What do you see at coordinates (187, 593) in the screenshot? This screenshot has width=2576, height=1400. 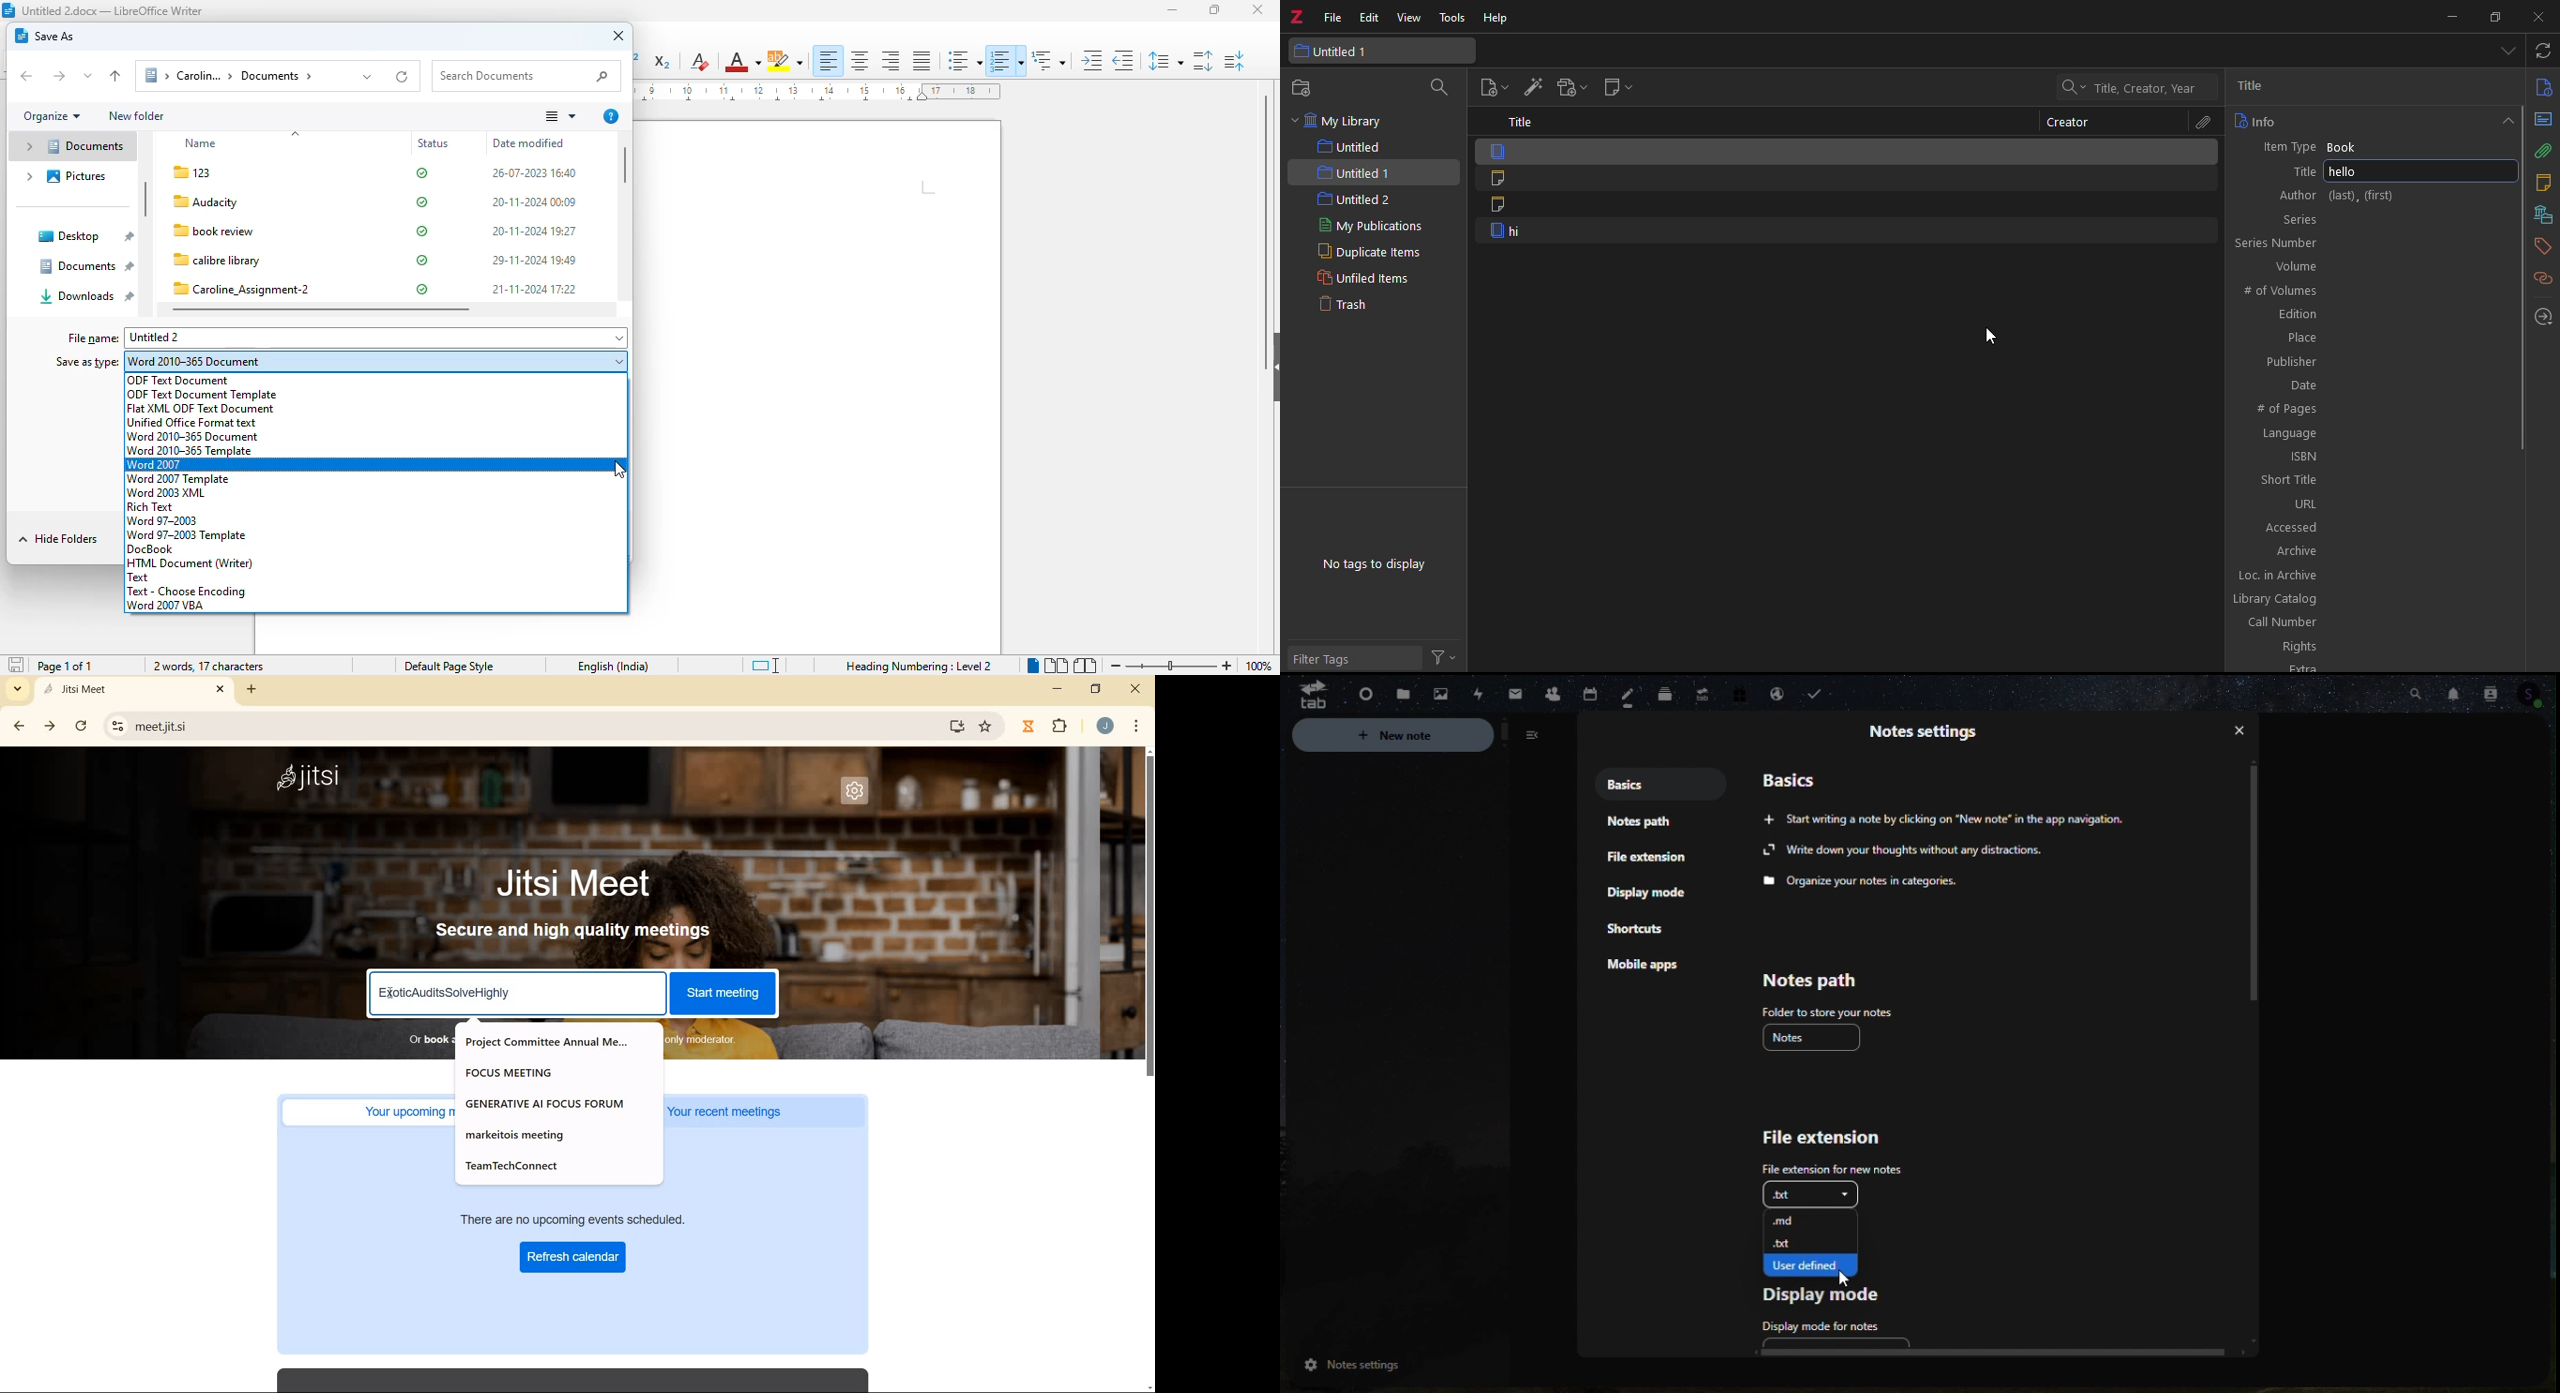 I see `text-choose encoding` at bounding box center [187, 593].